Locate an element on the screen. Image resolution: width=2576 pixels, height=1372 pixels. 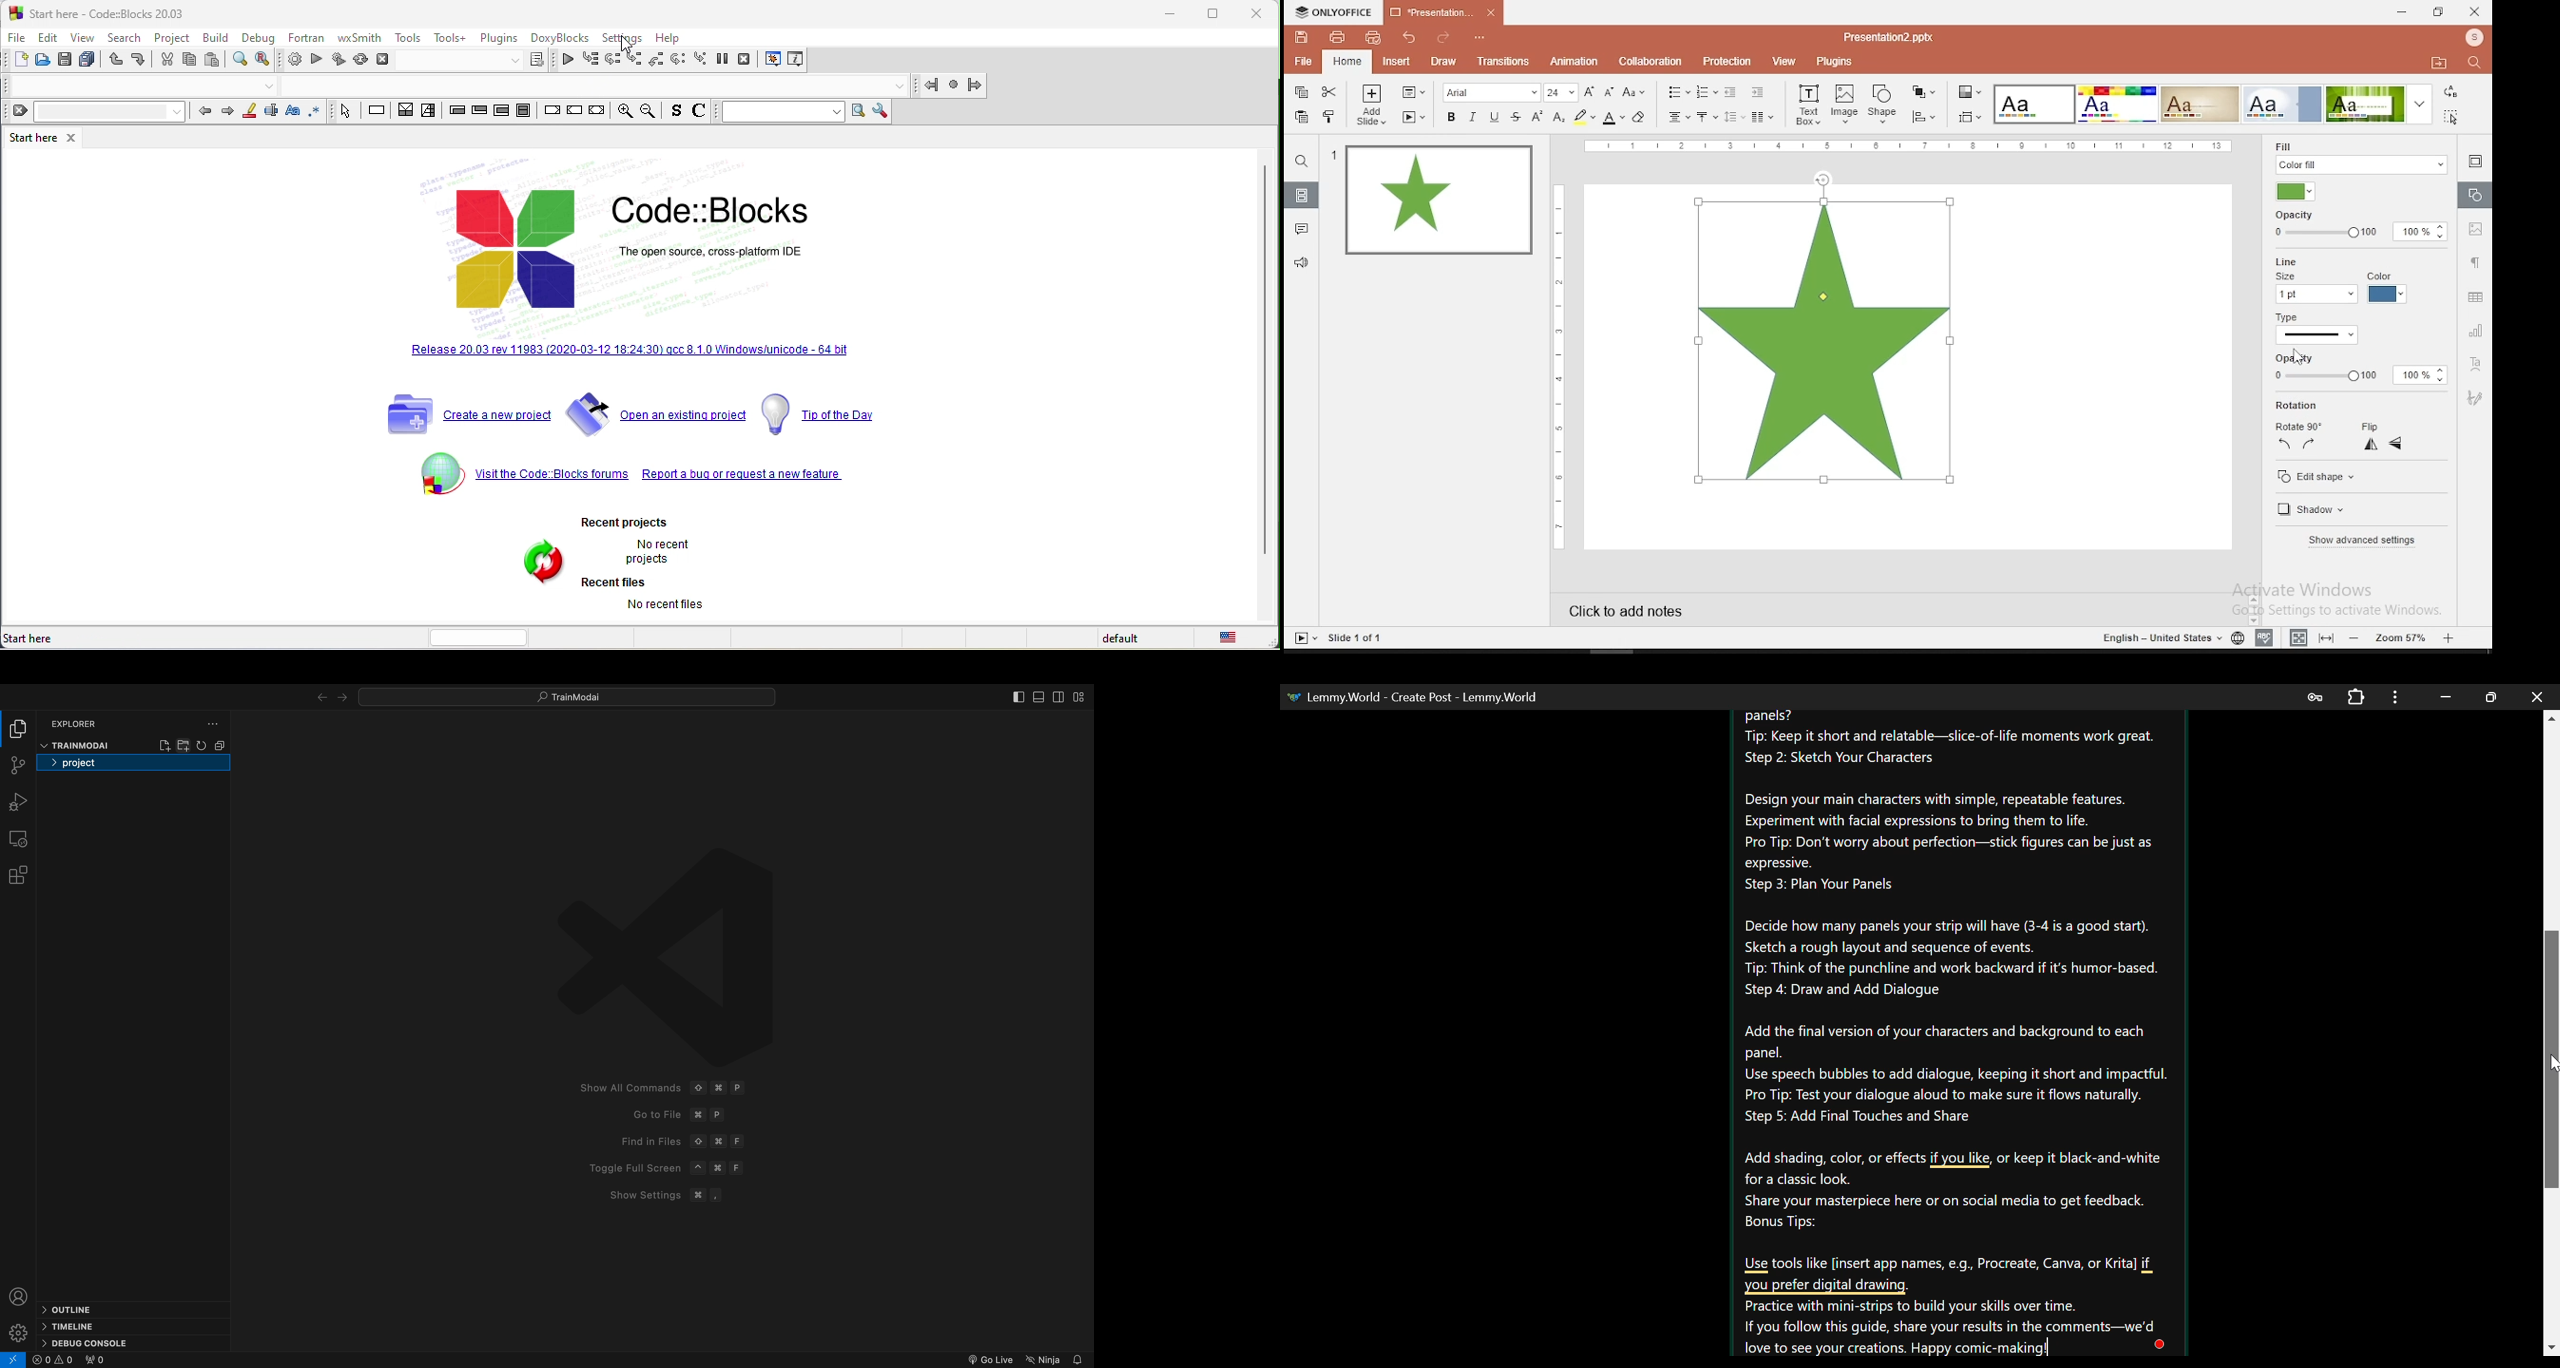
step out is located at coordinates (658, 63).